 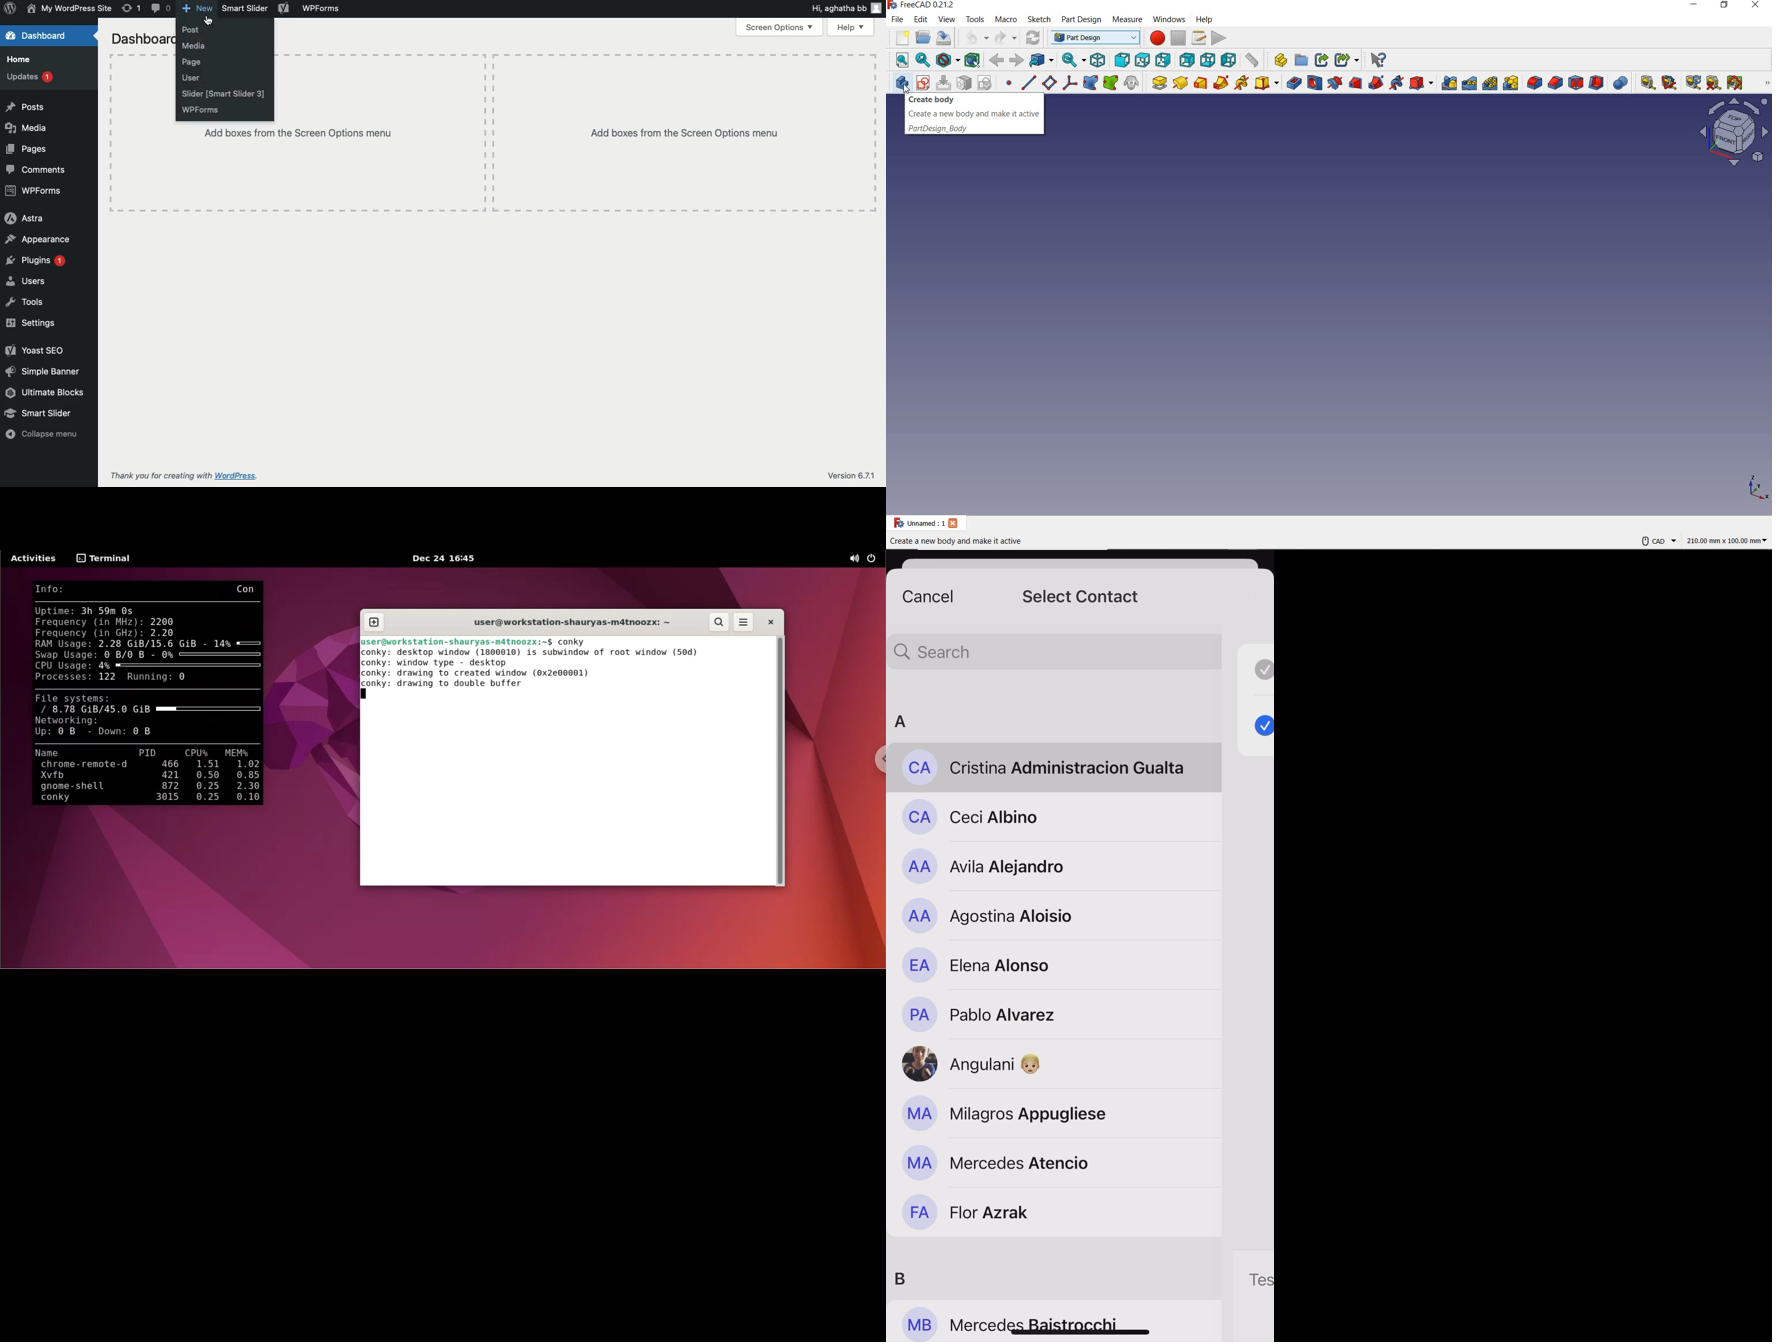 I want to click on rear, so click(x=1187, y=60).